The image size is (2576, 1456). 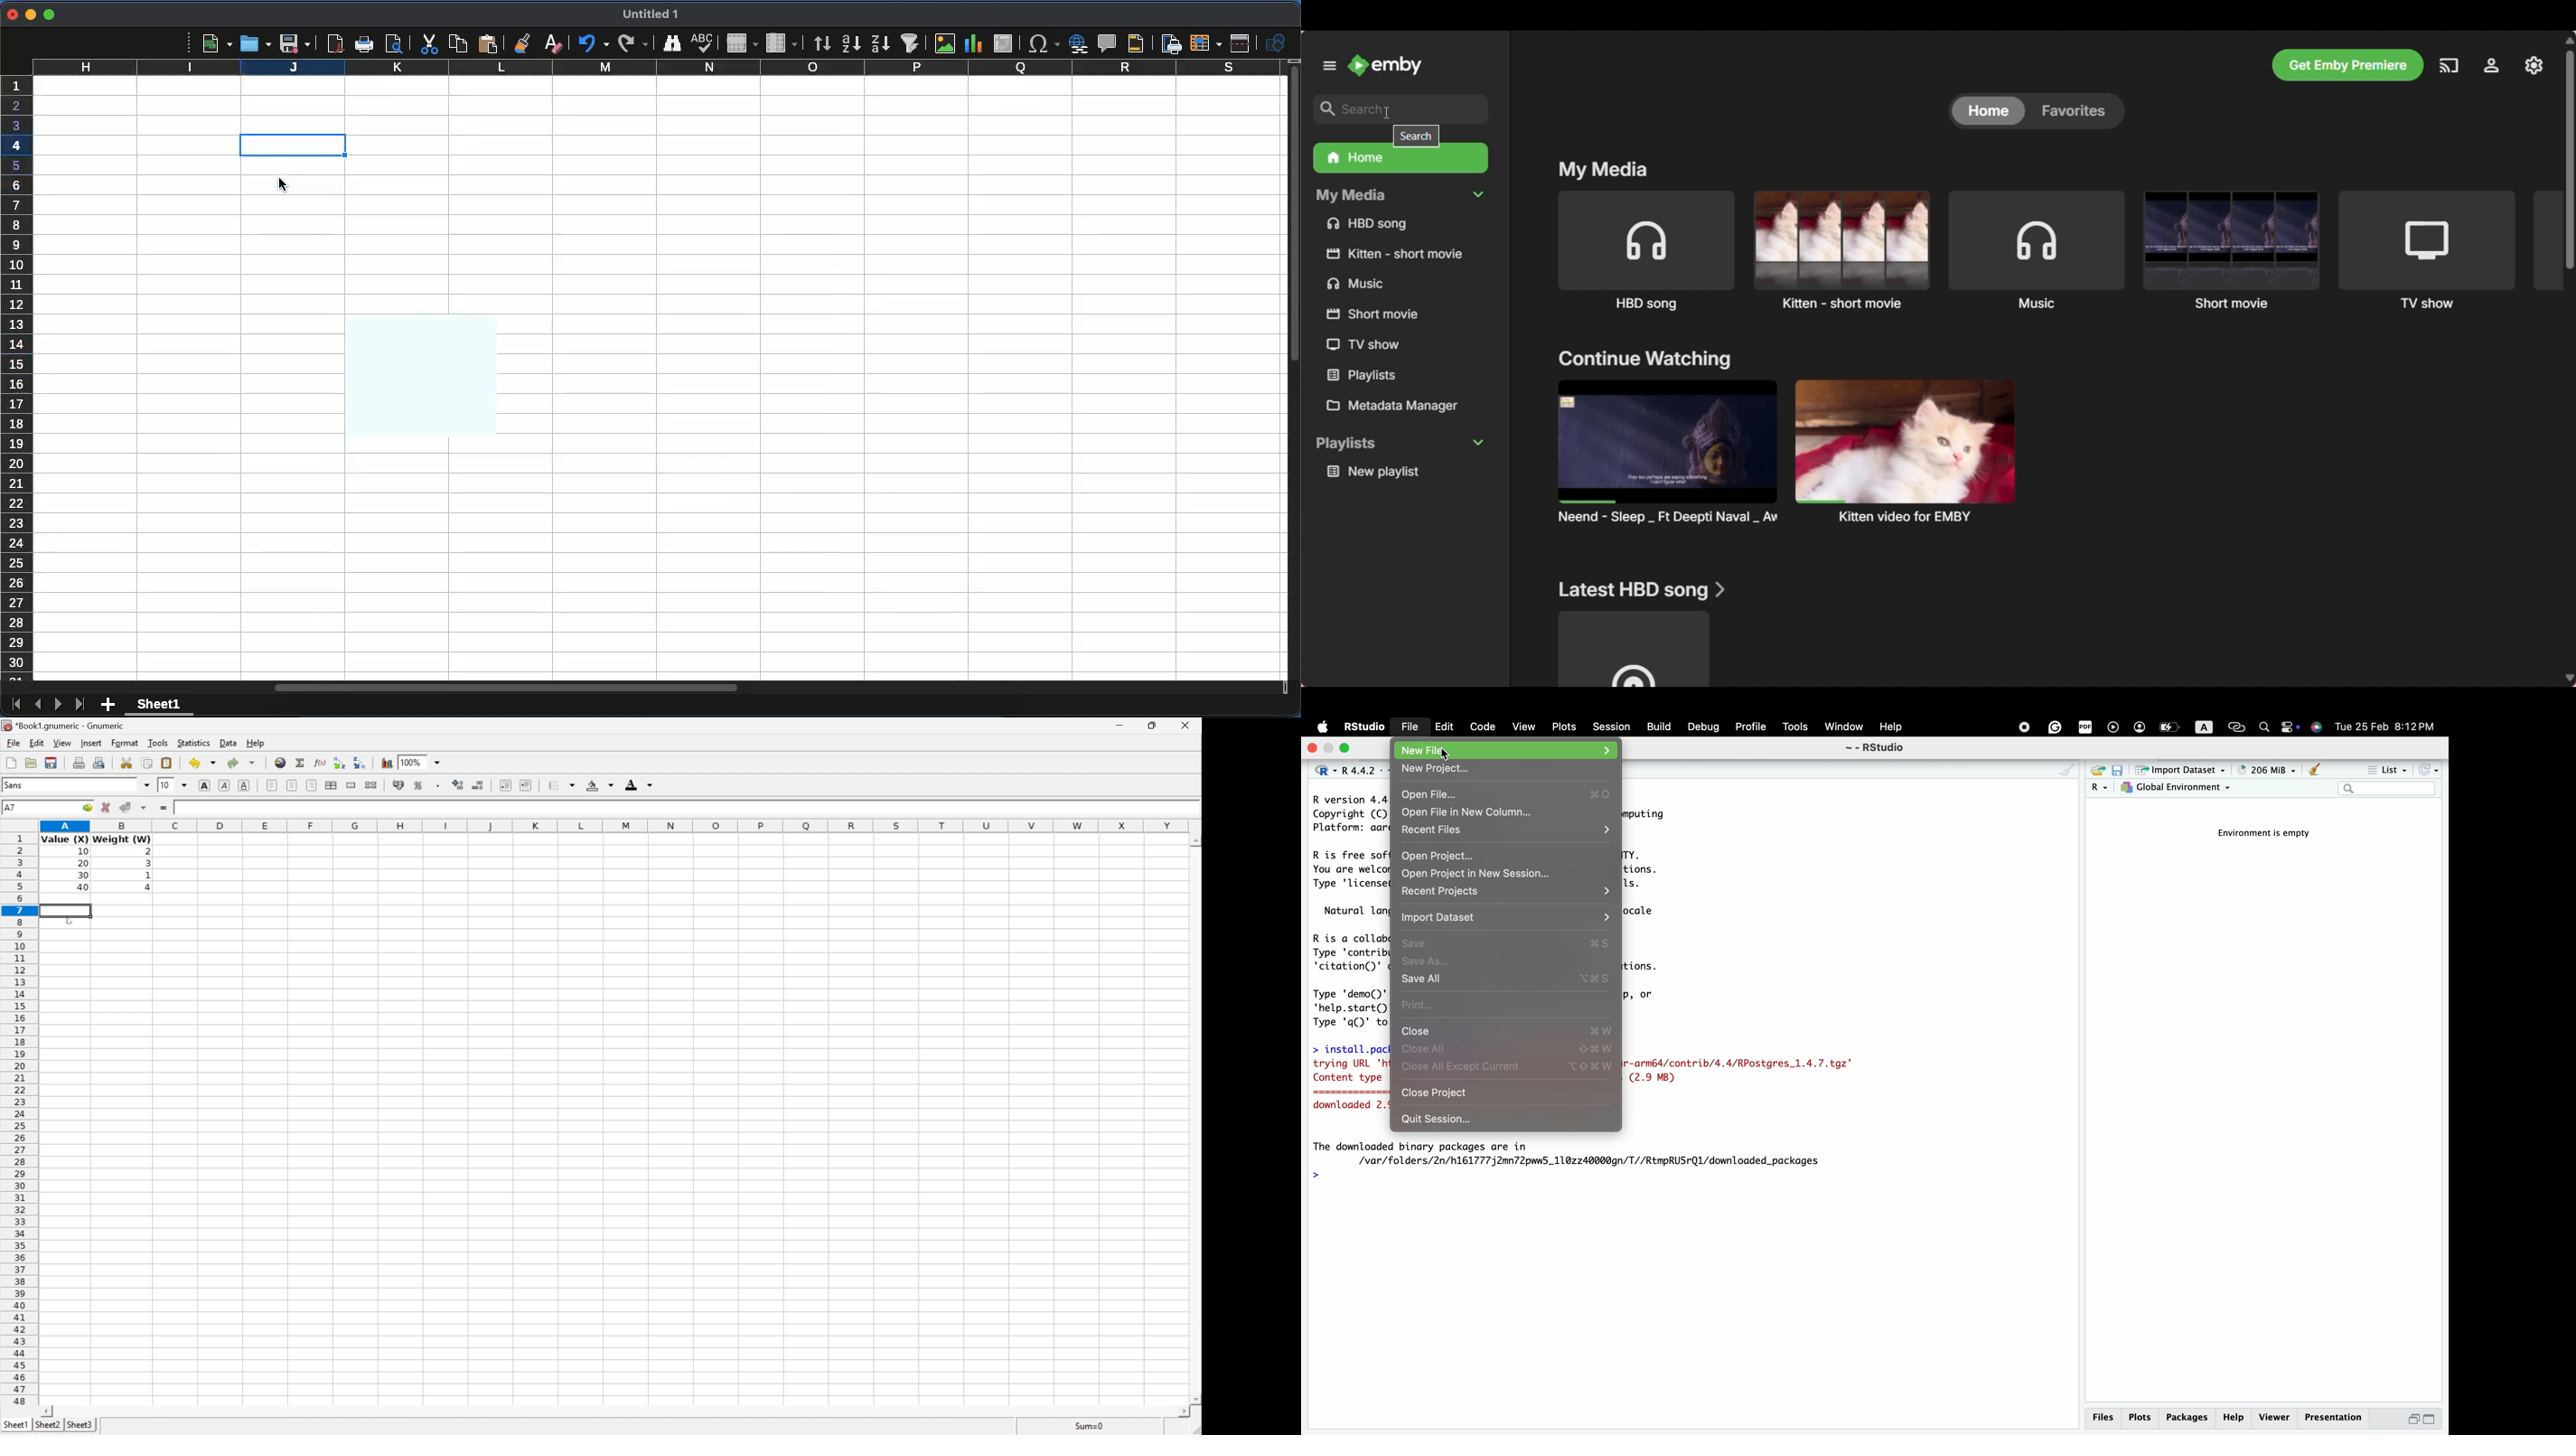 What do you see at coordinates (705, 43) in the screenshot?
I see `spell check` at bounding box center [705, 43].